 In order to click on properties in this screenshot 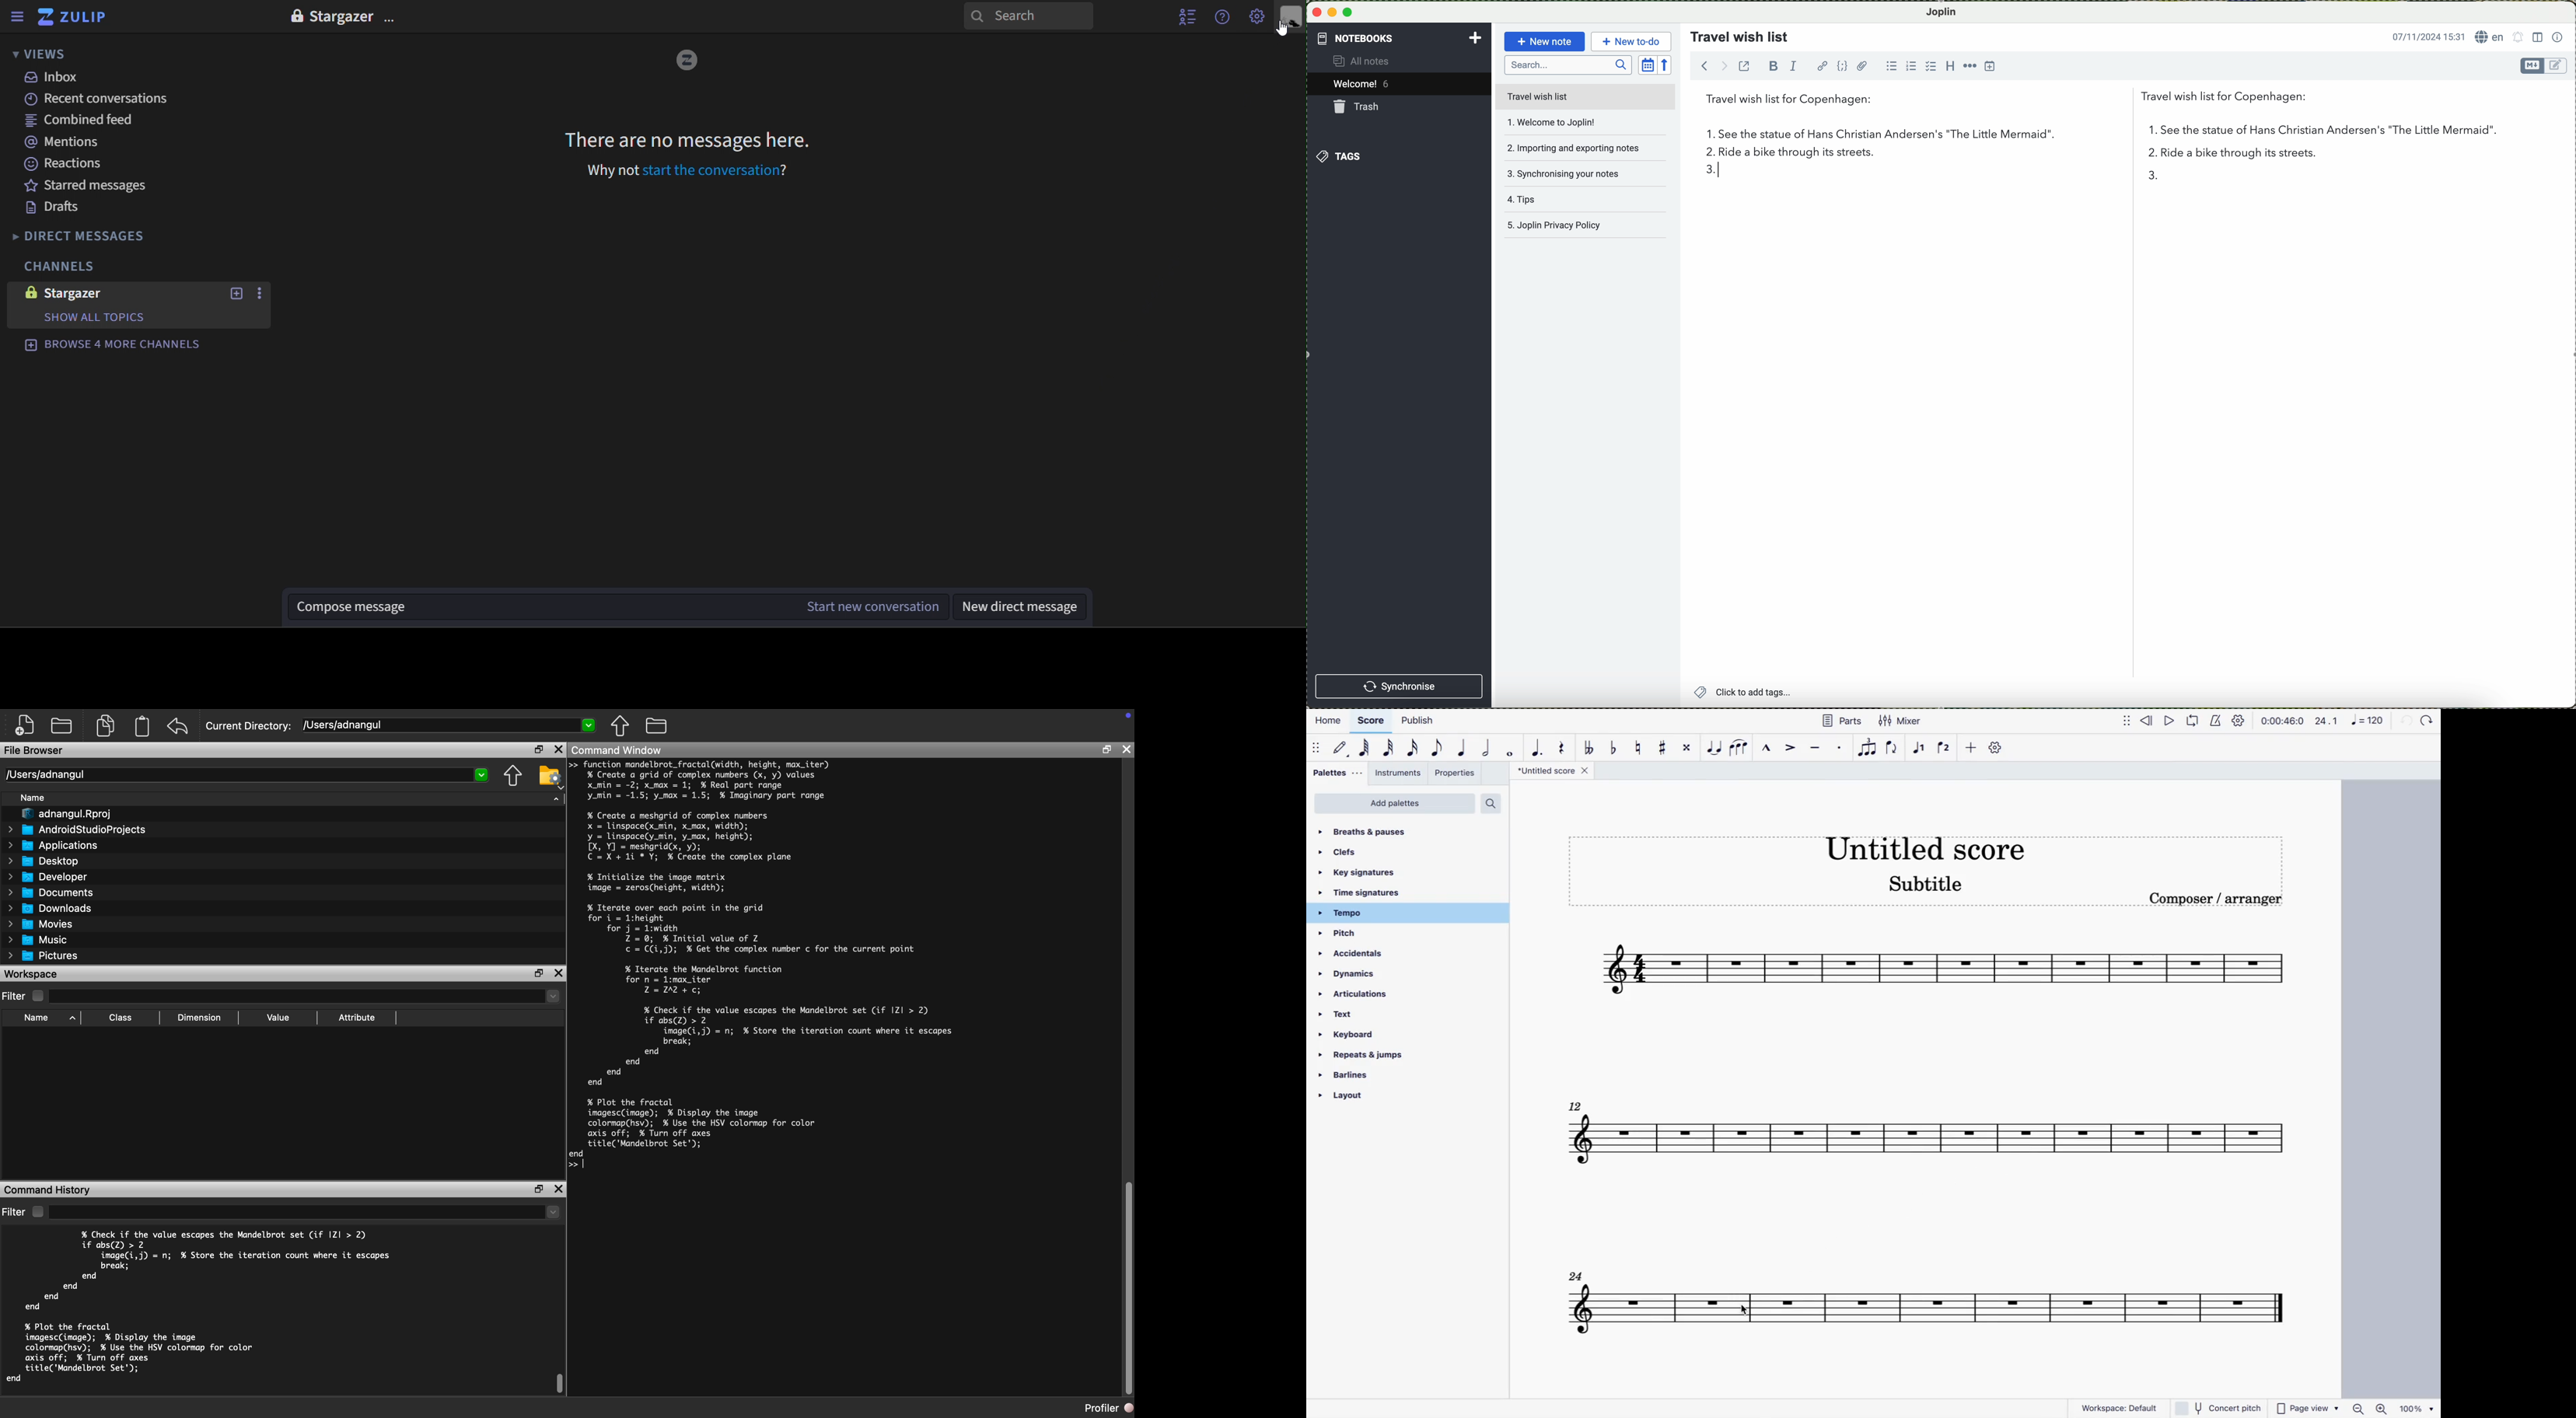, I will do `click(1456, 772)`.